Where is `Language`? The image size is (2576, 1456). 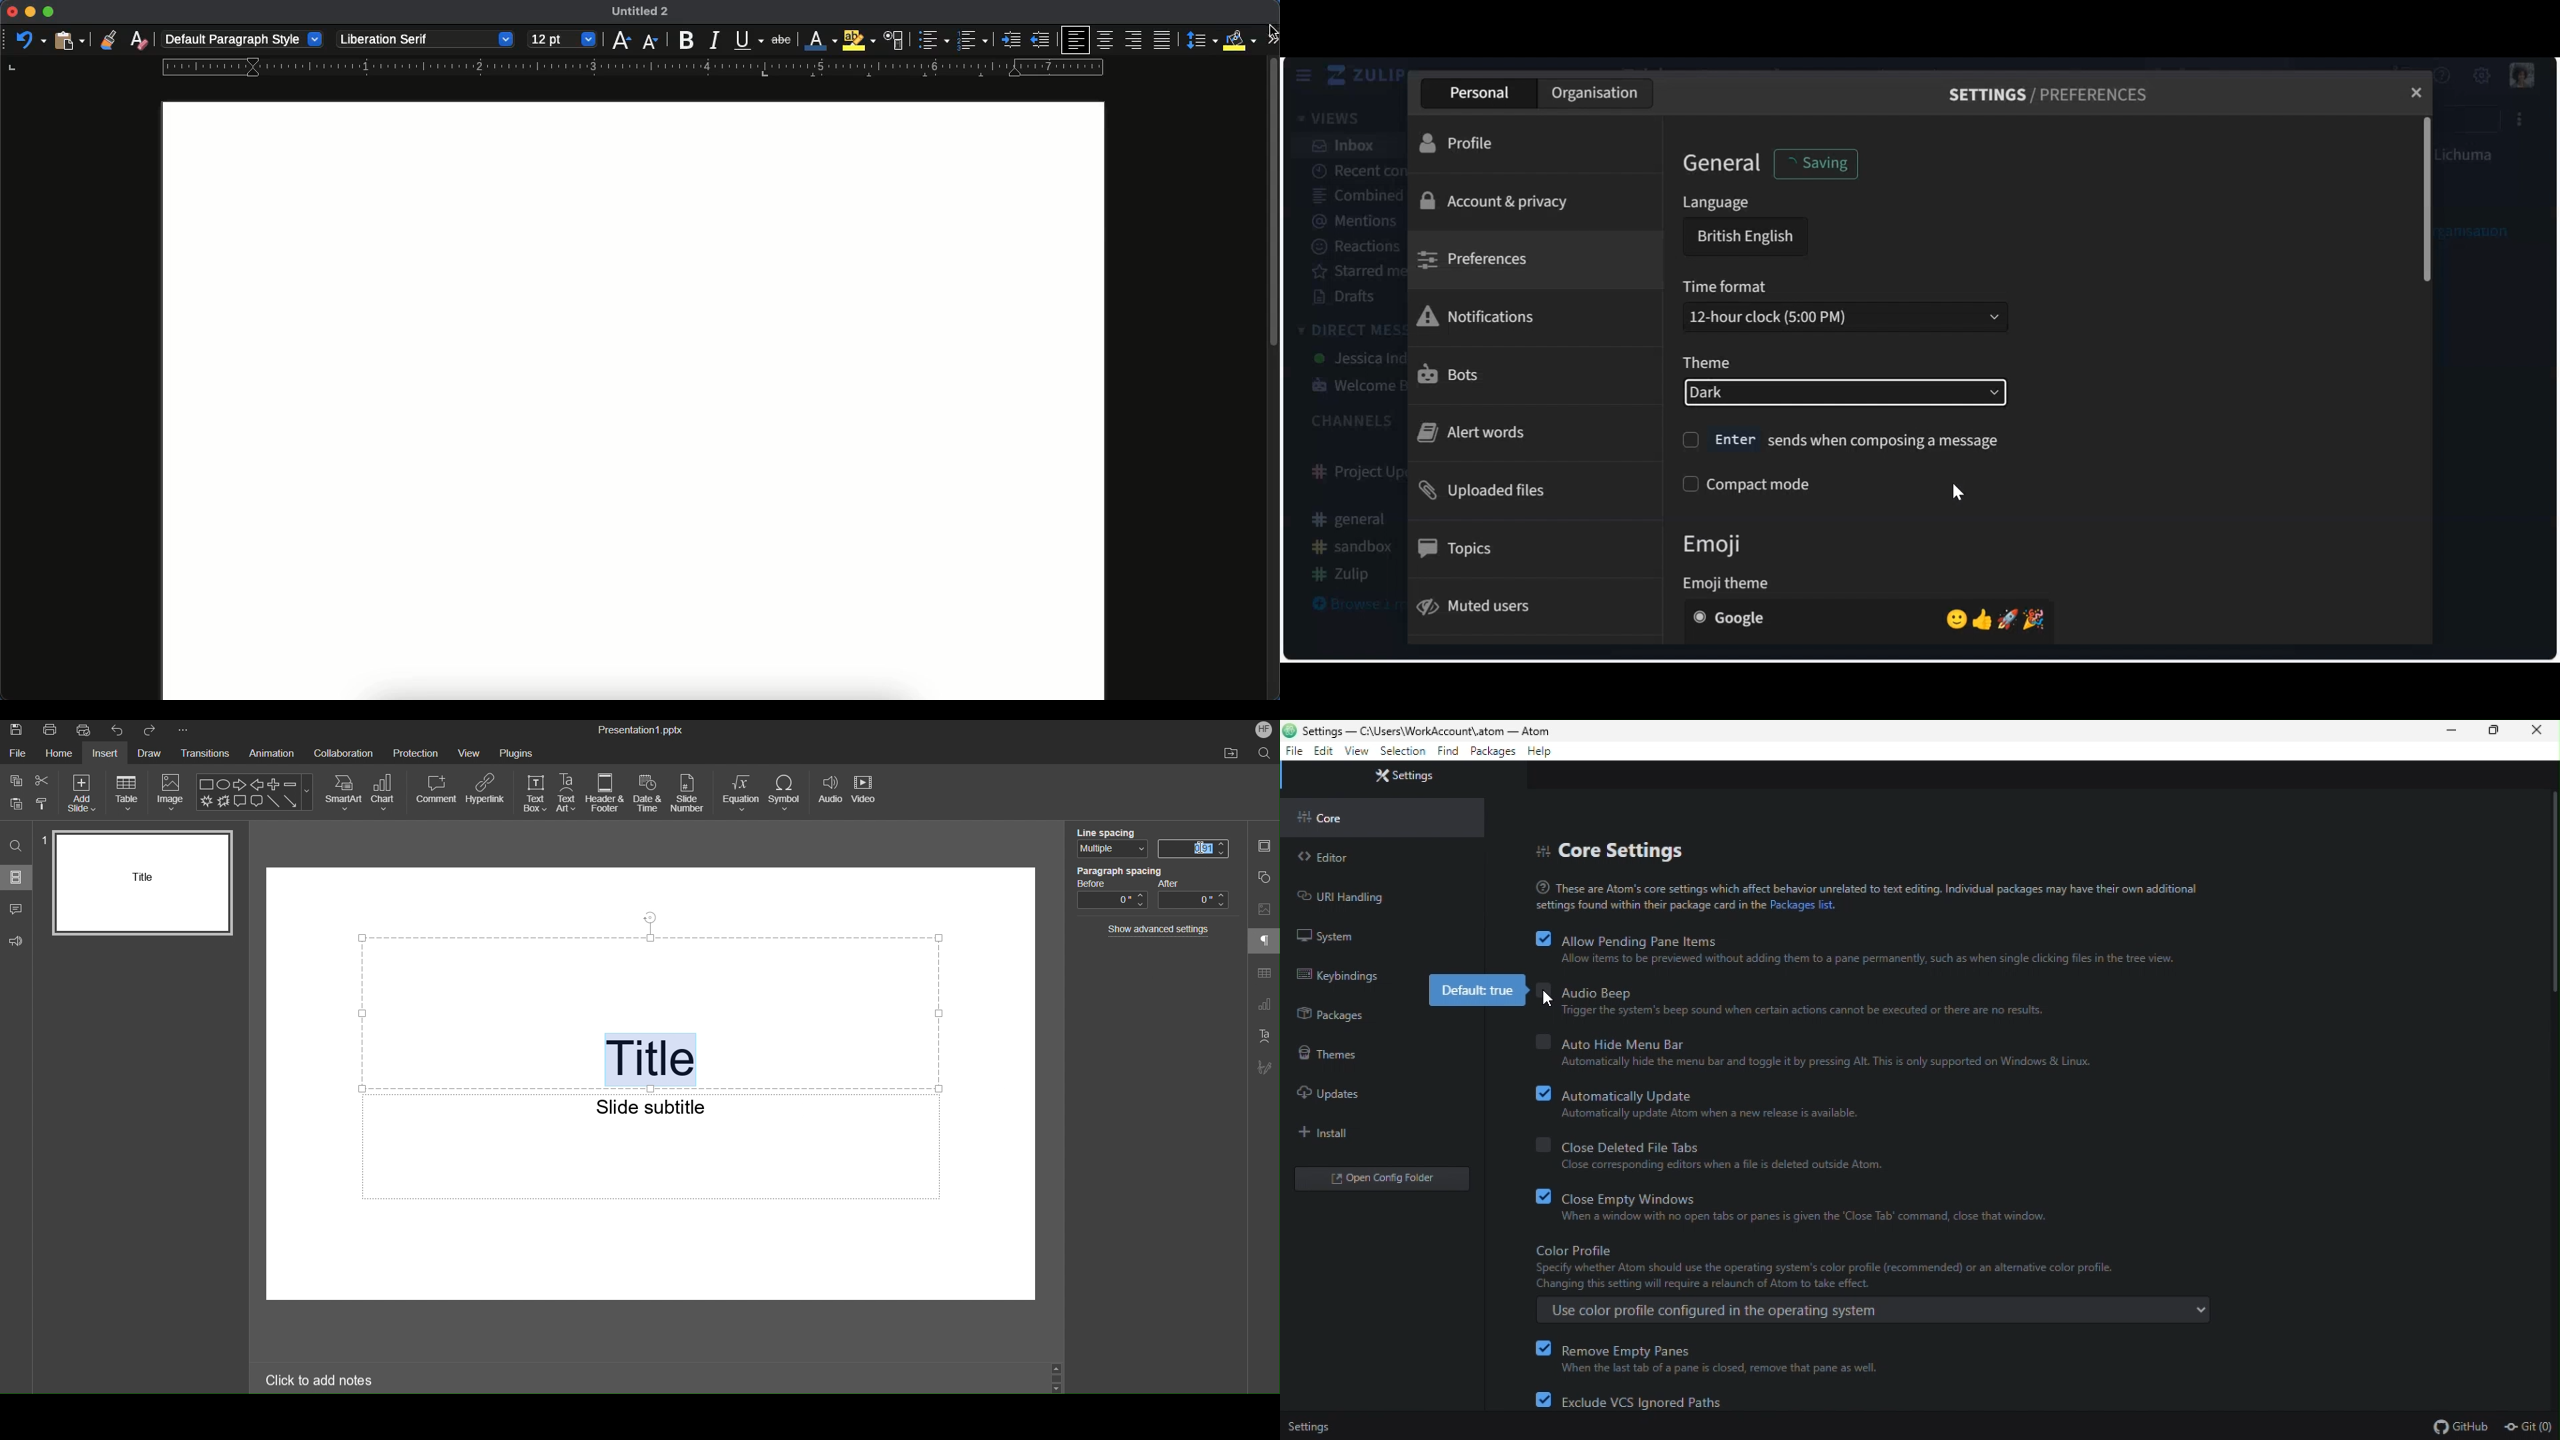
Language is located at coordinates (1715, 203).